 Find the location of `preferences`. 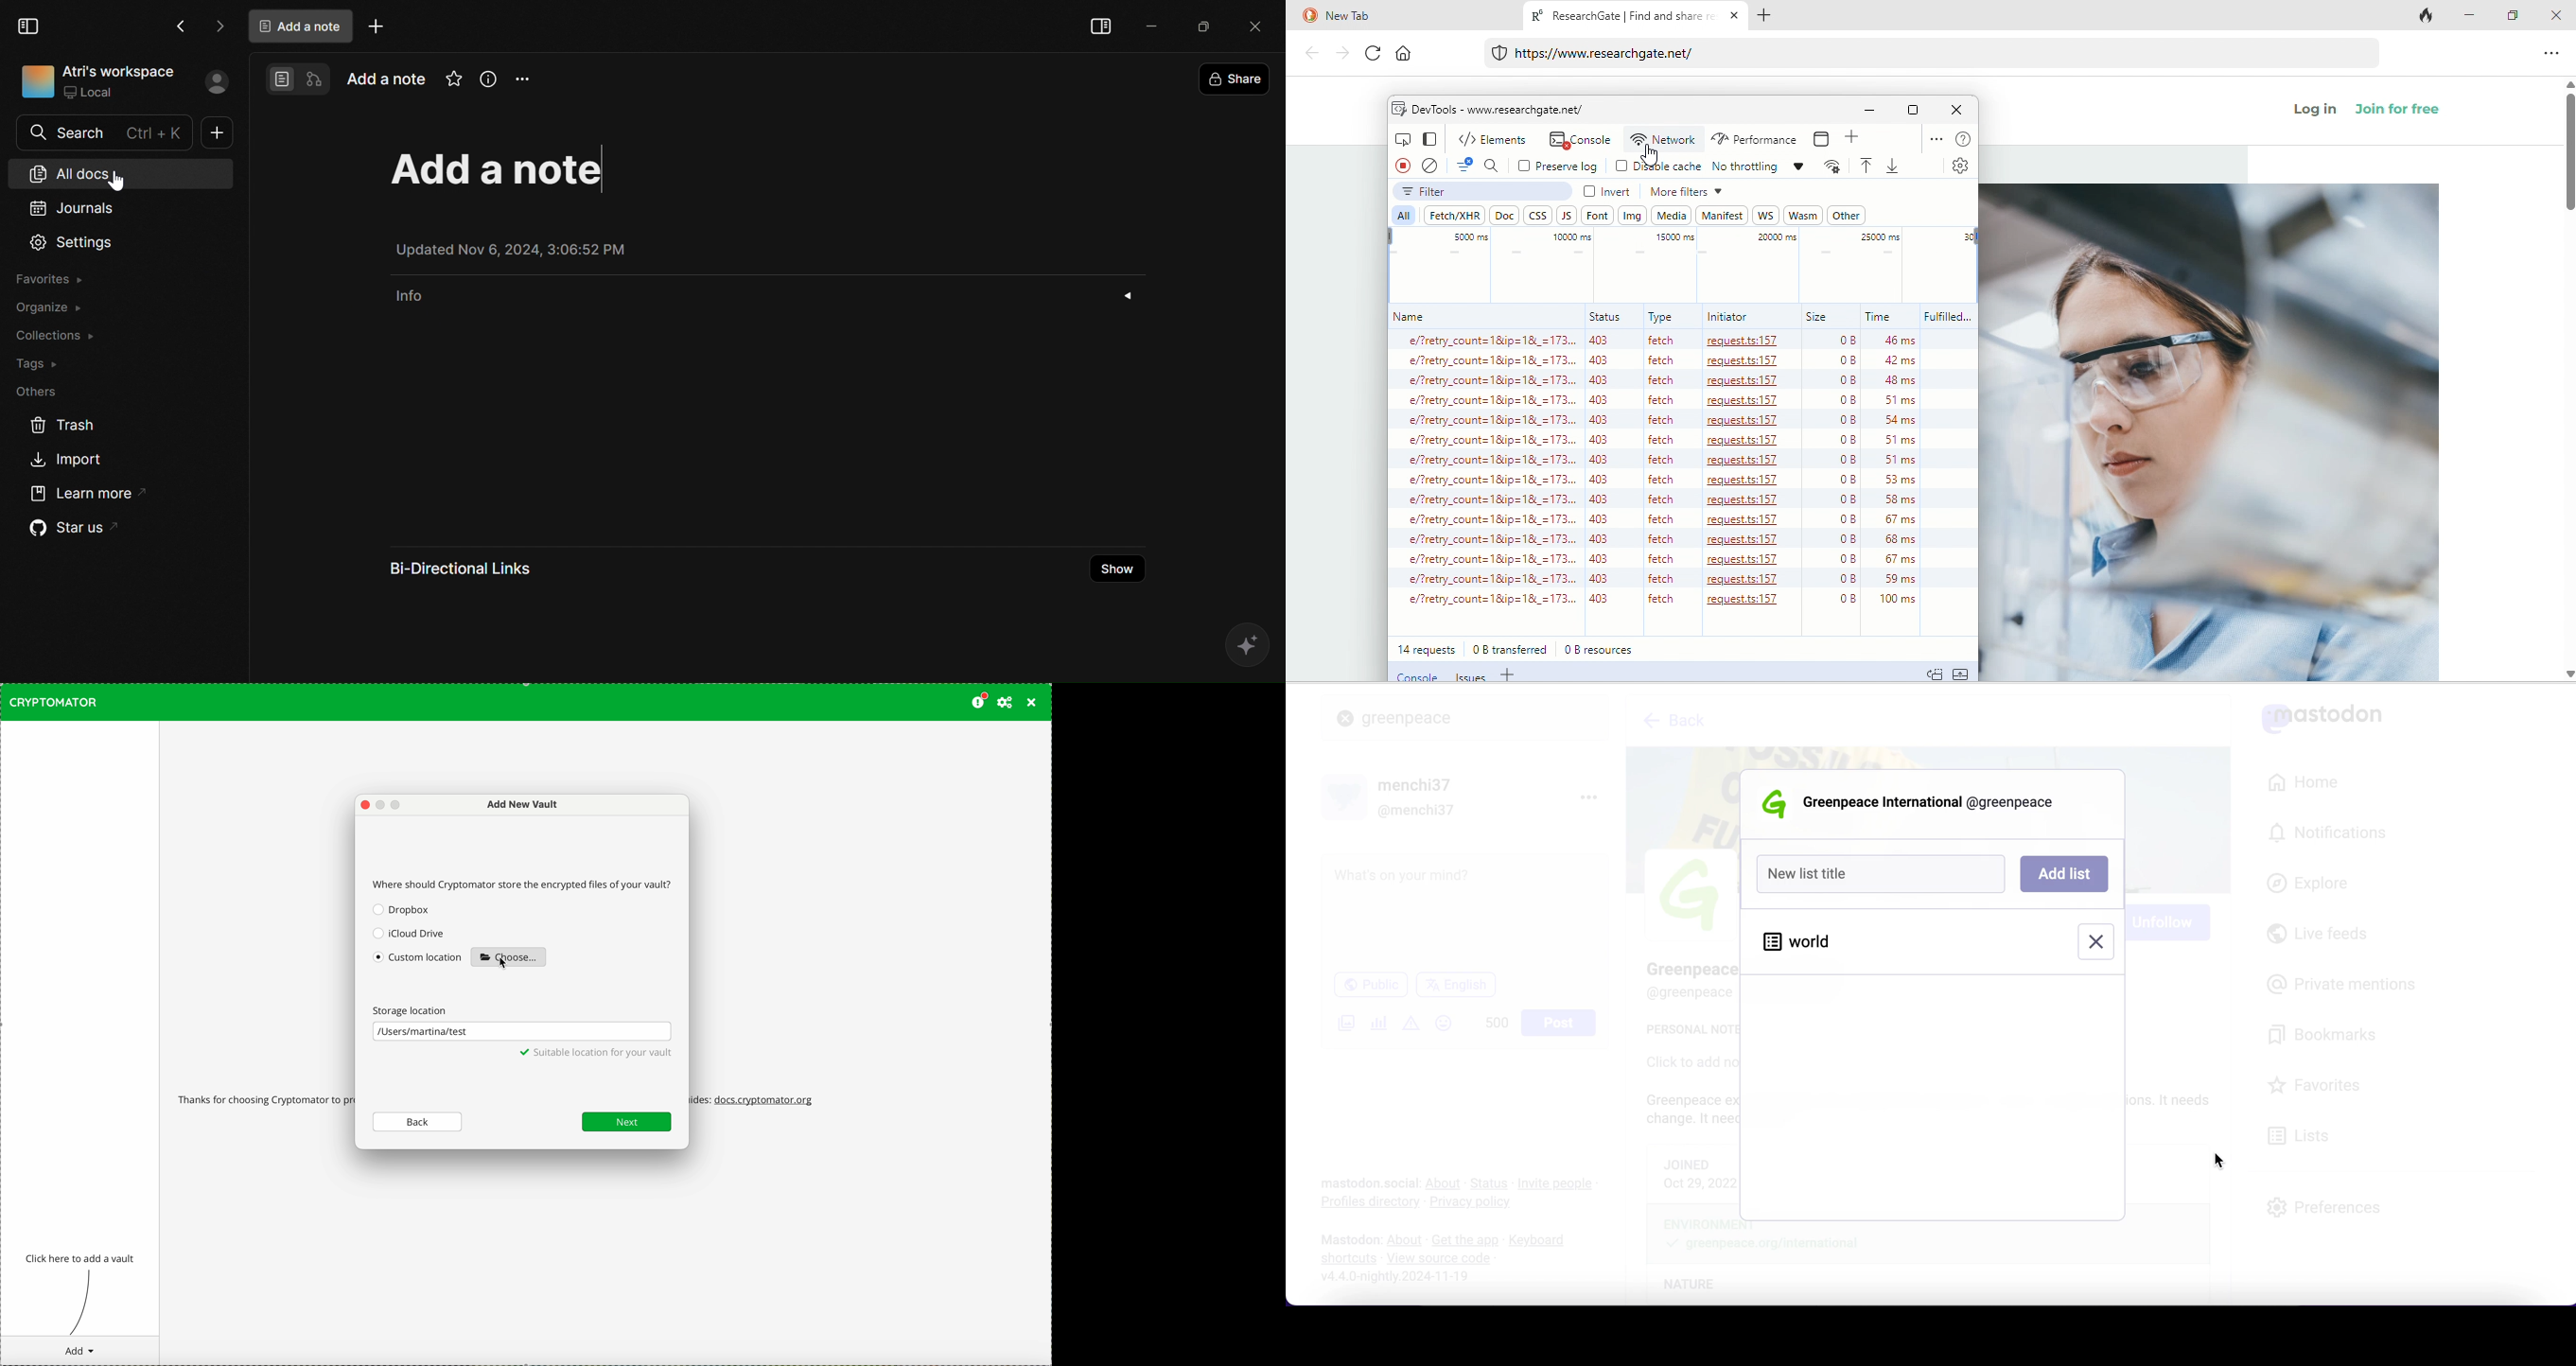

preferences is located at coordinates (1004, 703).